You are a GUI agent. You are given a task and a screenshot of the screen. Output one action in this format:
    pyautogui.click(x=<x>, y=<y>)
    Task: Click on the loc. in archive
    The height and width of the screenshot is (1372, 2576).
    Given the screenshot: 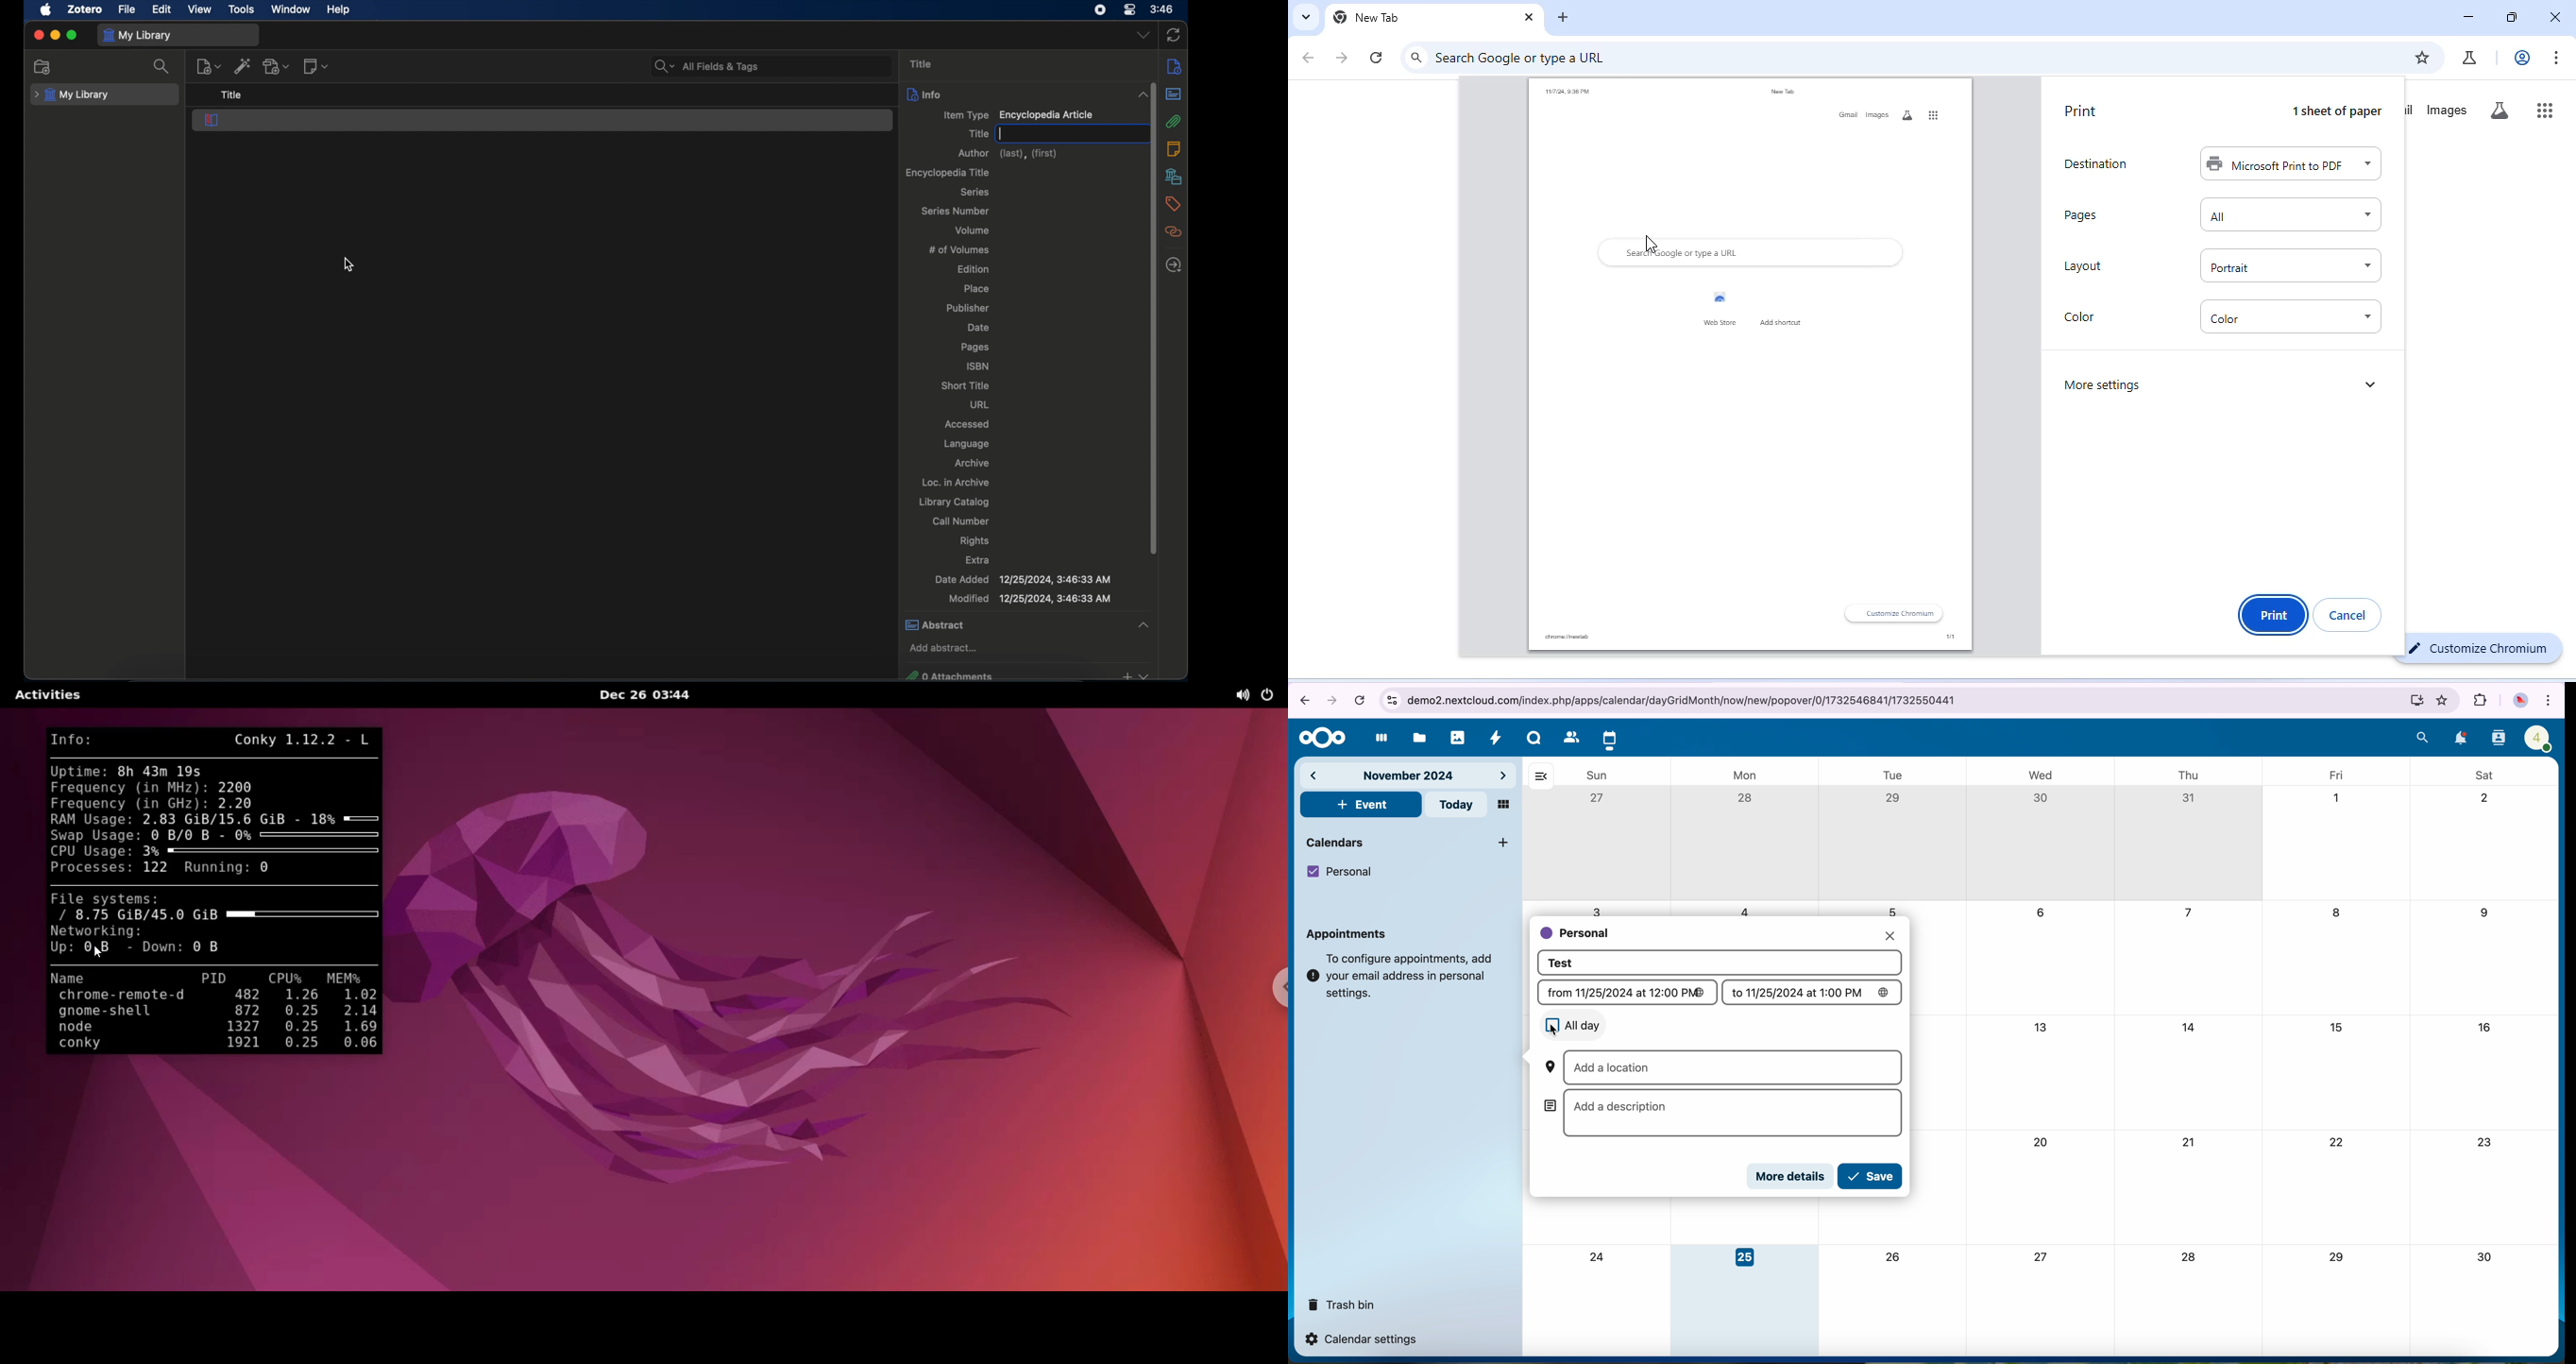 What is the action you would take?
    pyautogui.click(x=956, y=482)
    